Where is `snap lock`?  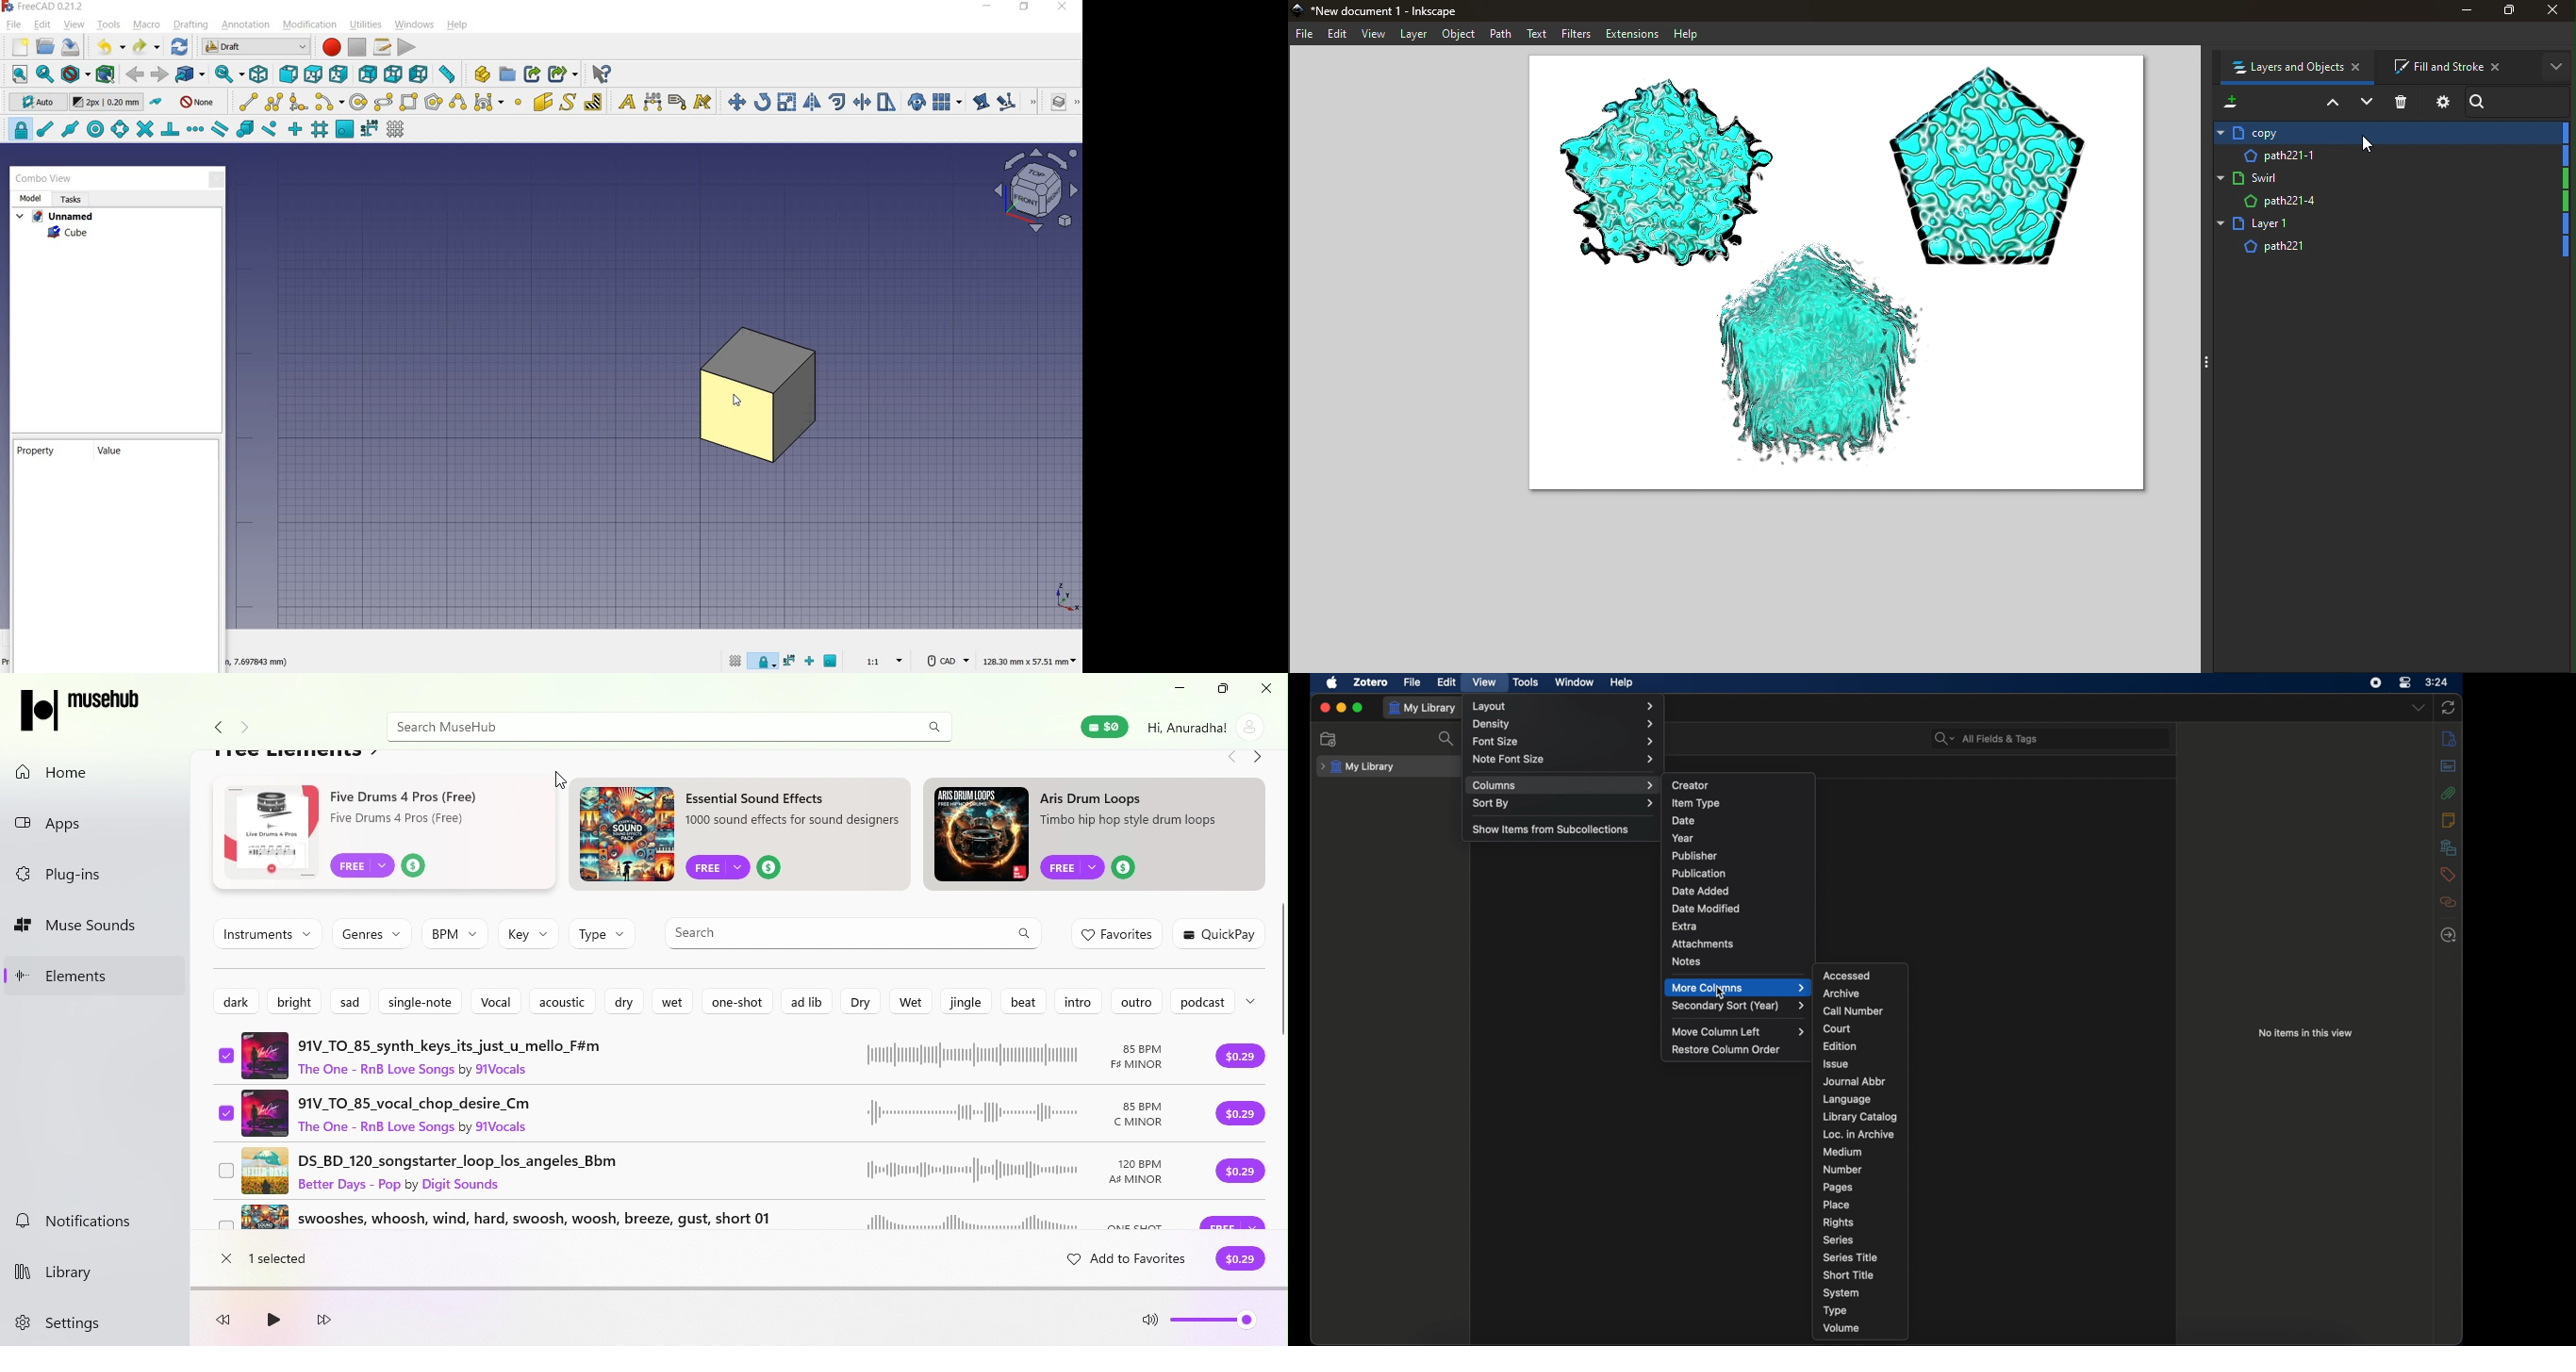 snap lock is located at coordinates (17, 130).